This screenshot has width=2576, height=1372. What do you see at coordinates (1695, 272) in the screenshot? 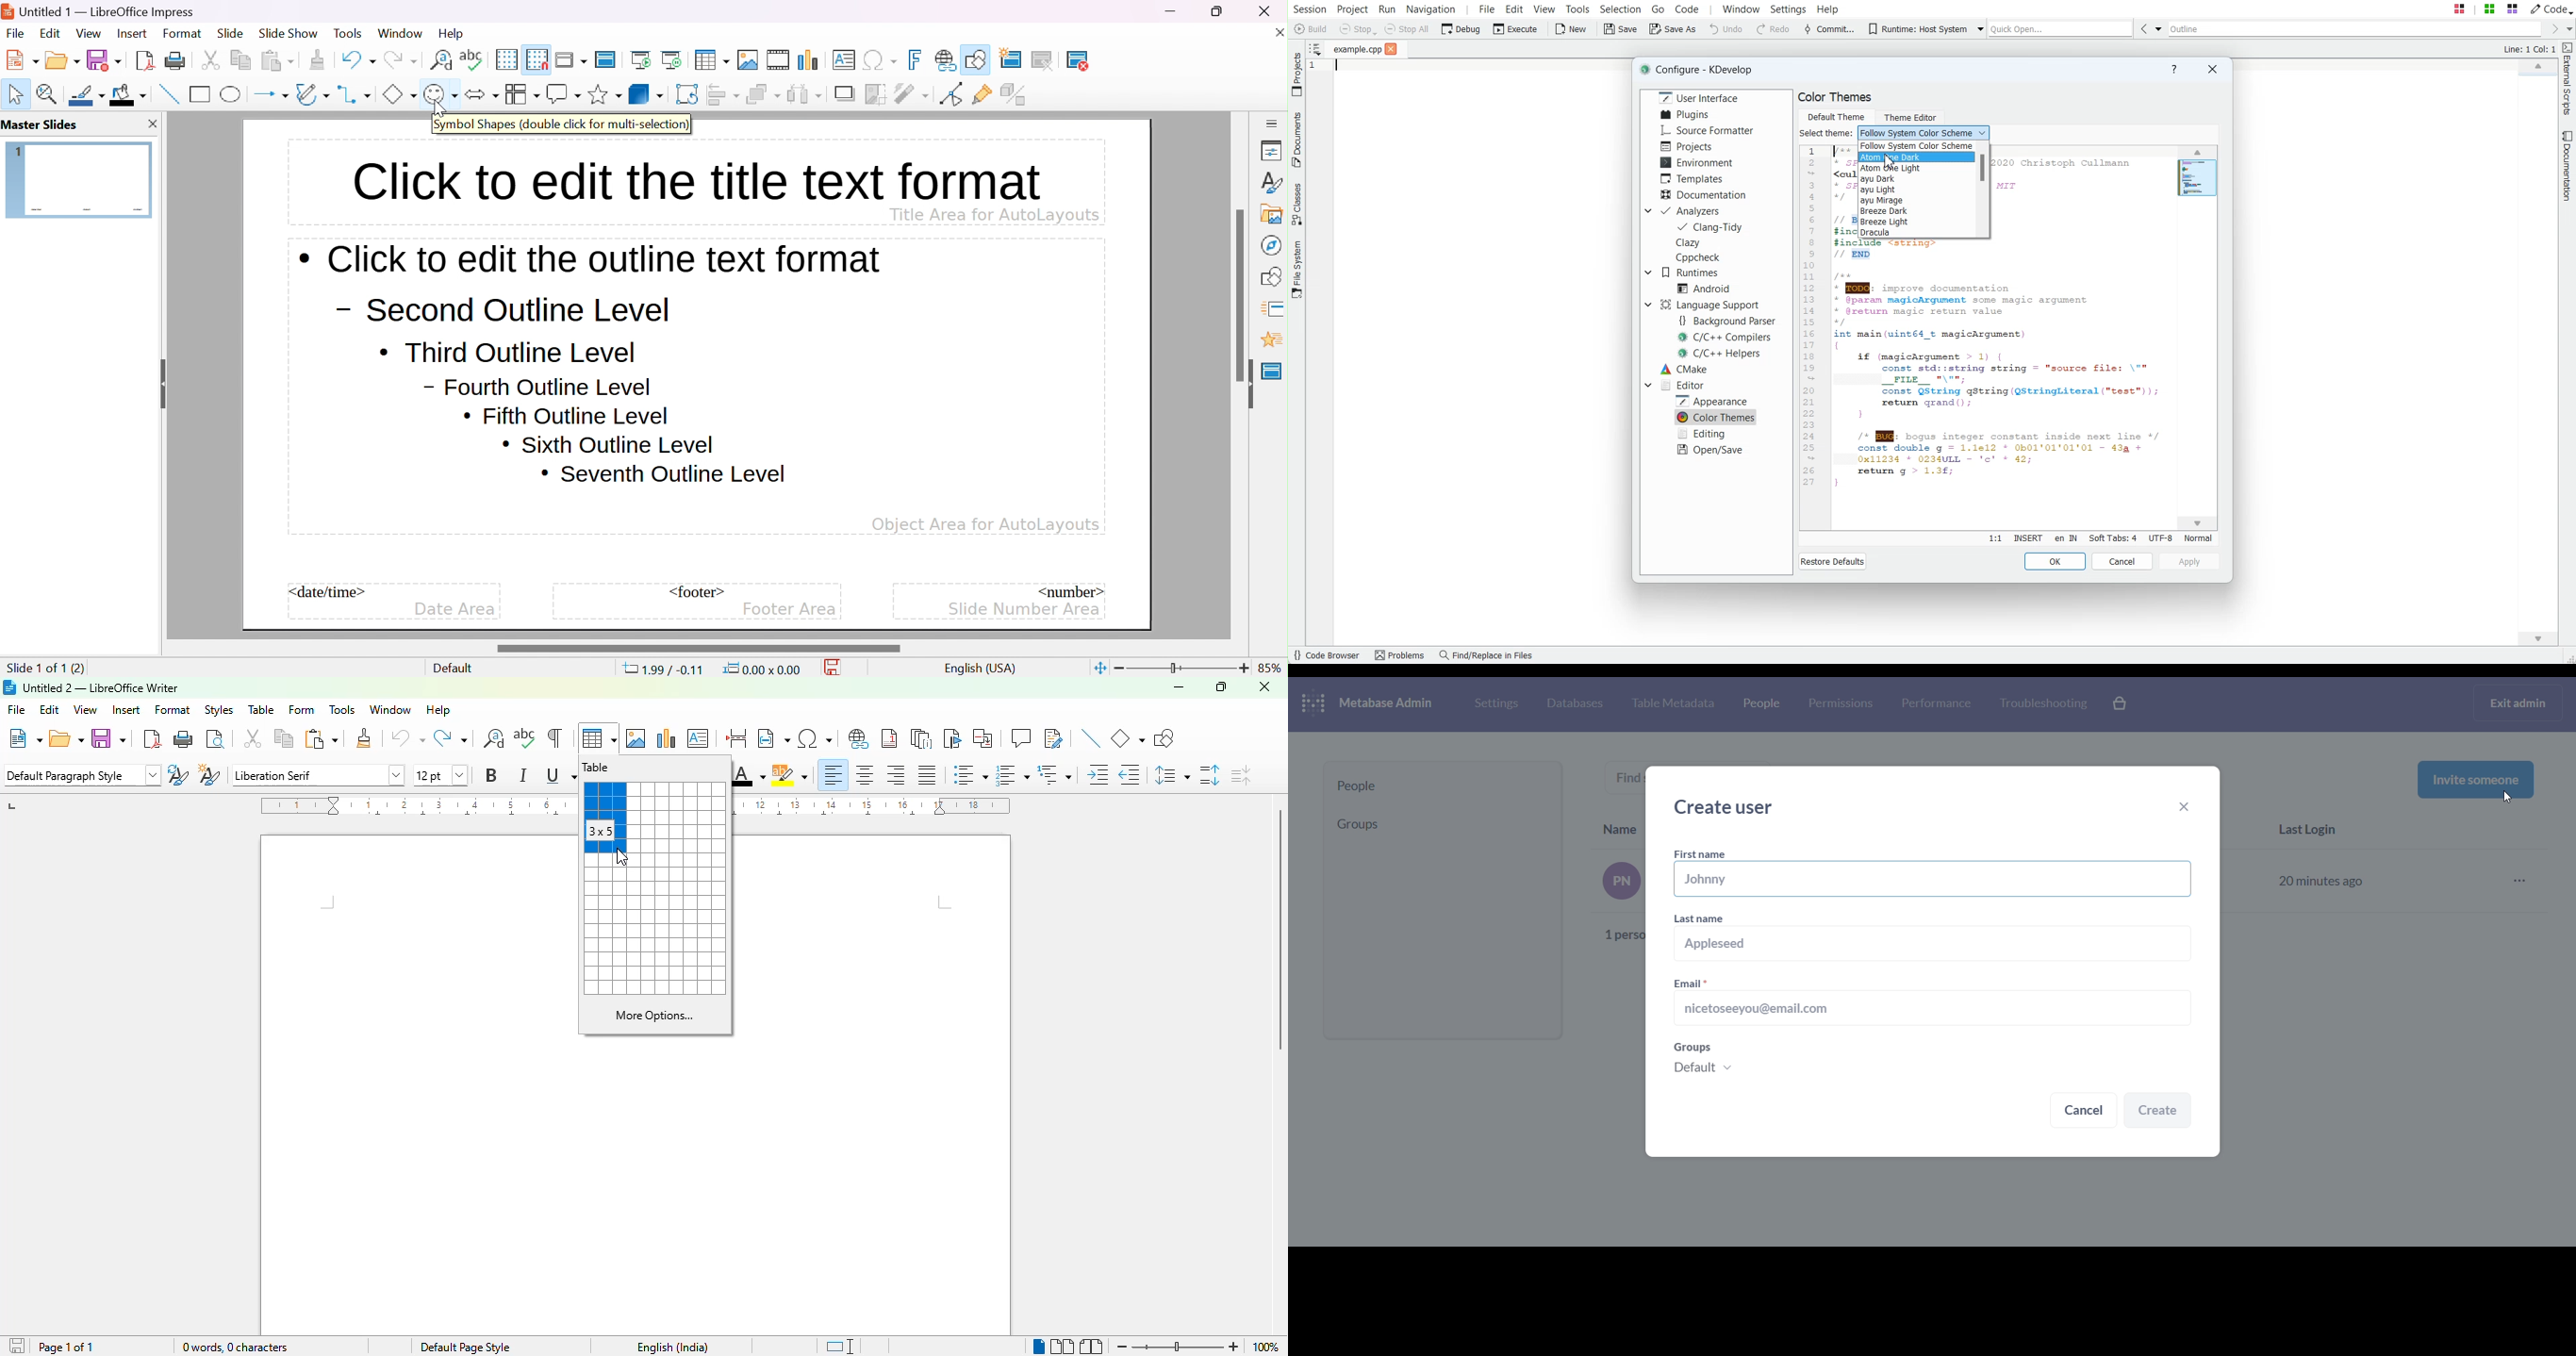
I see `Runtimes` at bounding box center [1695, 272].